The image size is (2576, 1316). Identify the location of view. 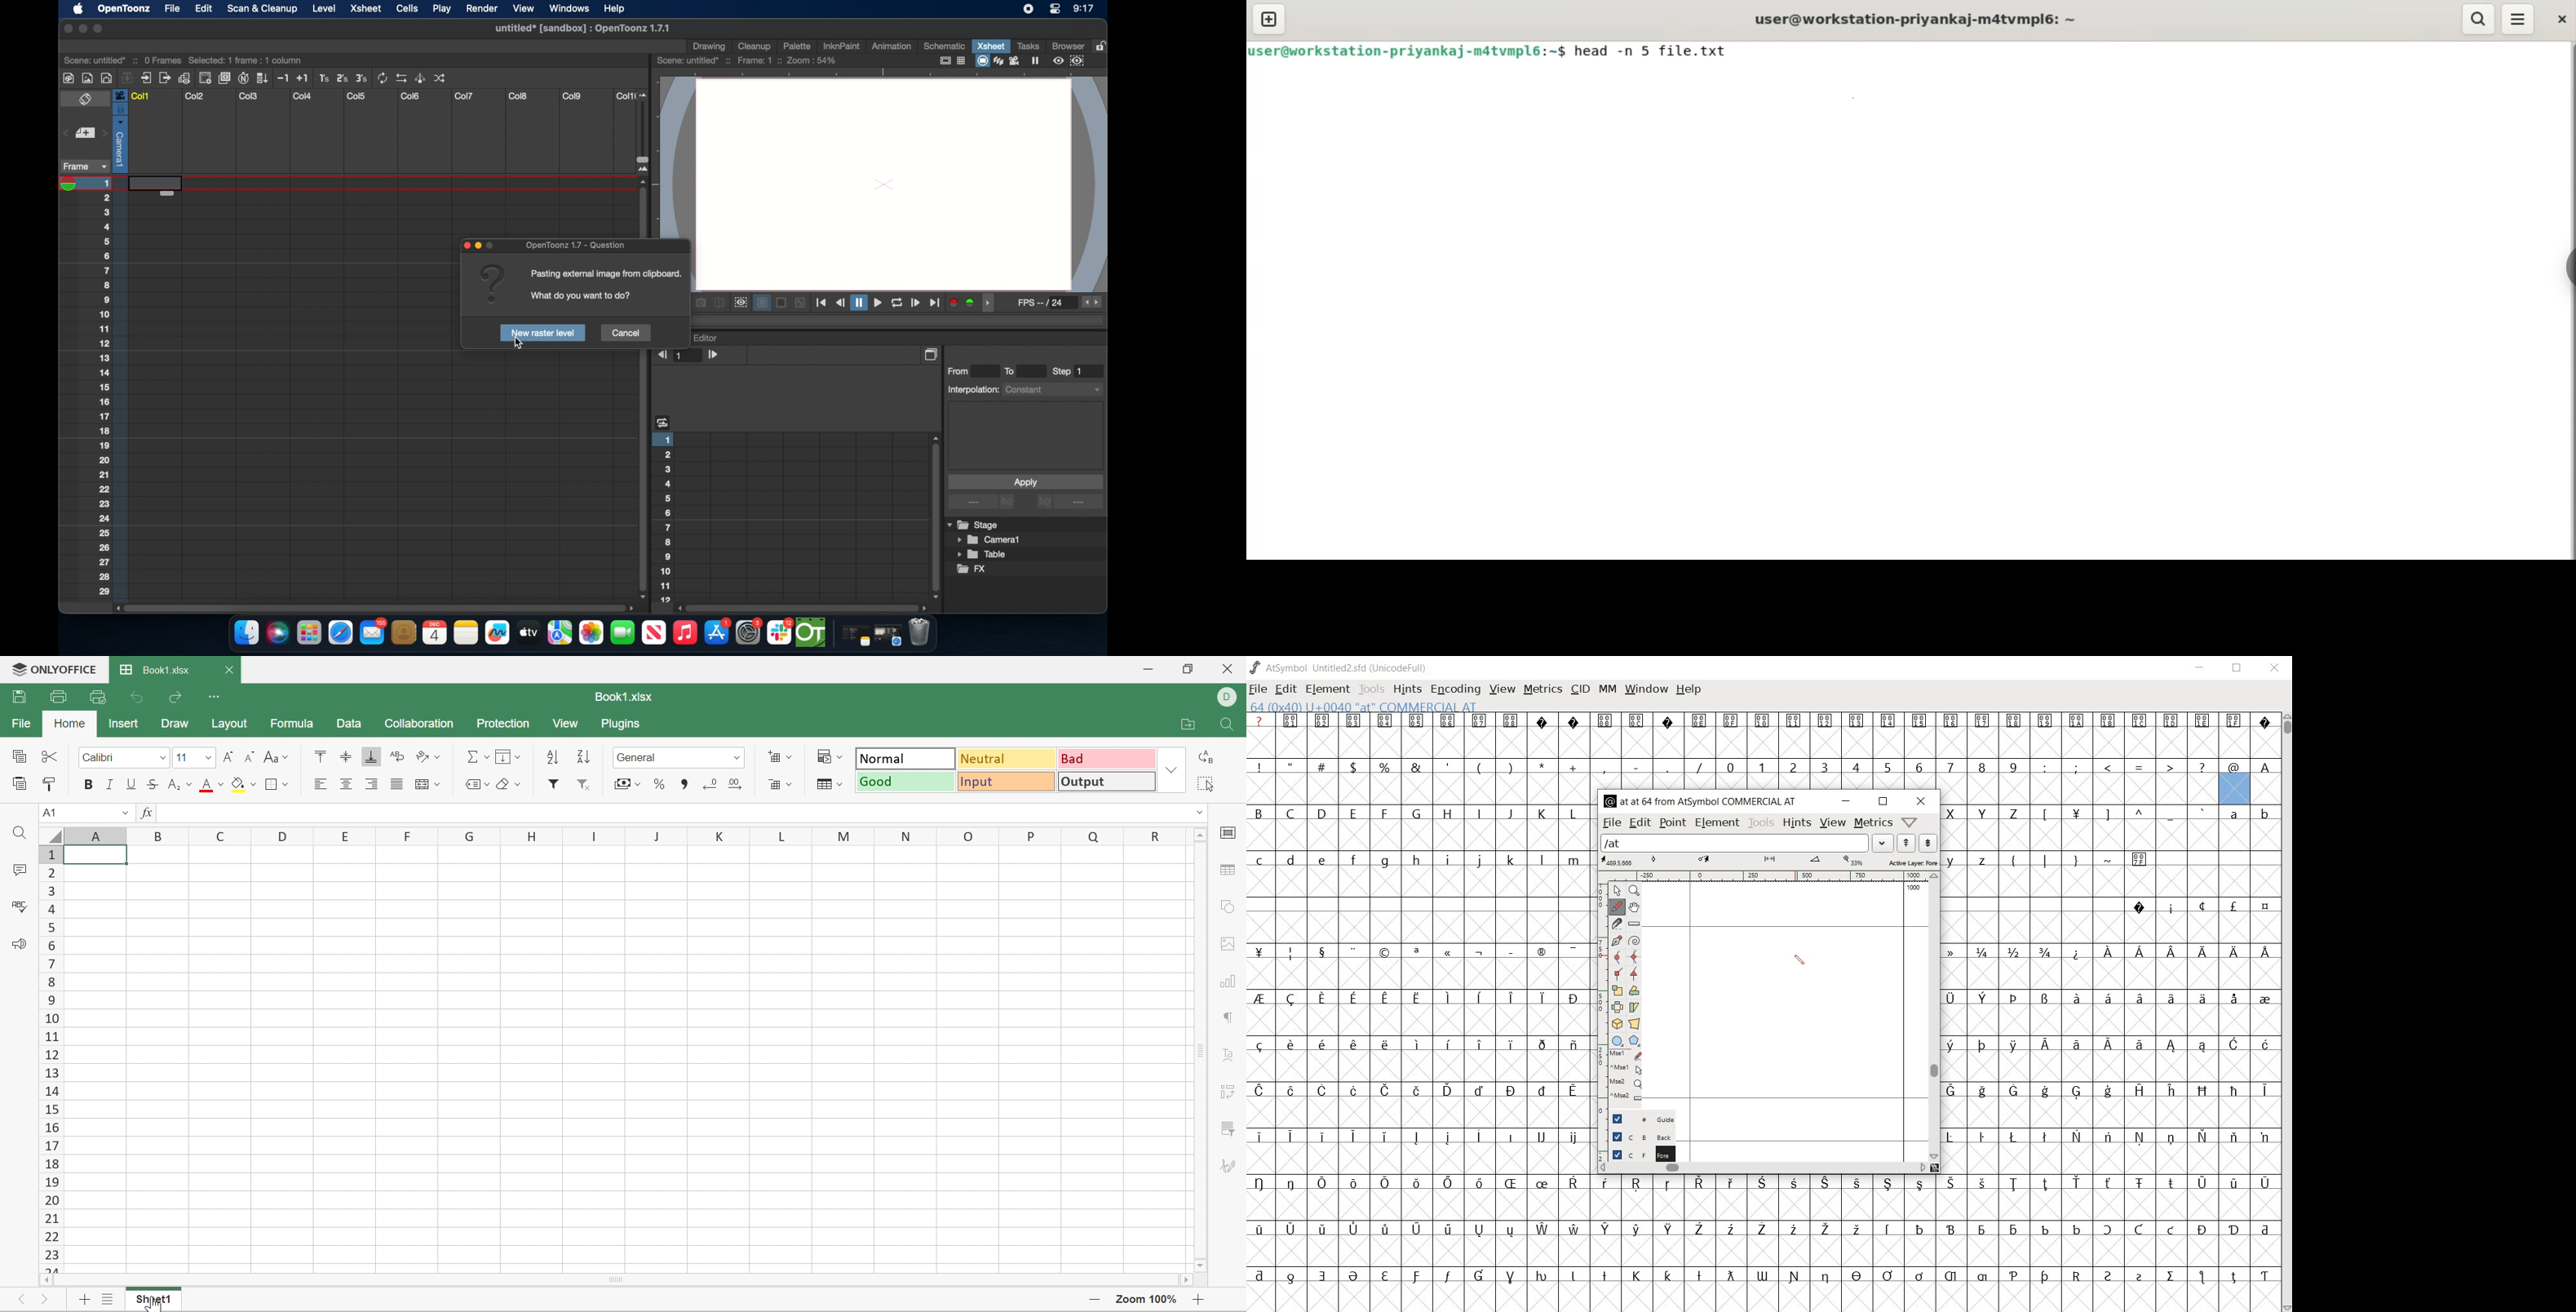
(1833, 824).